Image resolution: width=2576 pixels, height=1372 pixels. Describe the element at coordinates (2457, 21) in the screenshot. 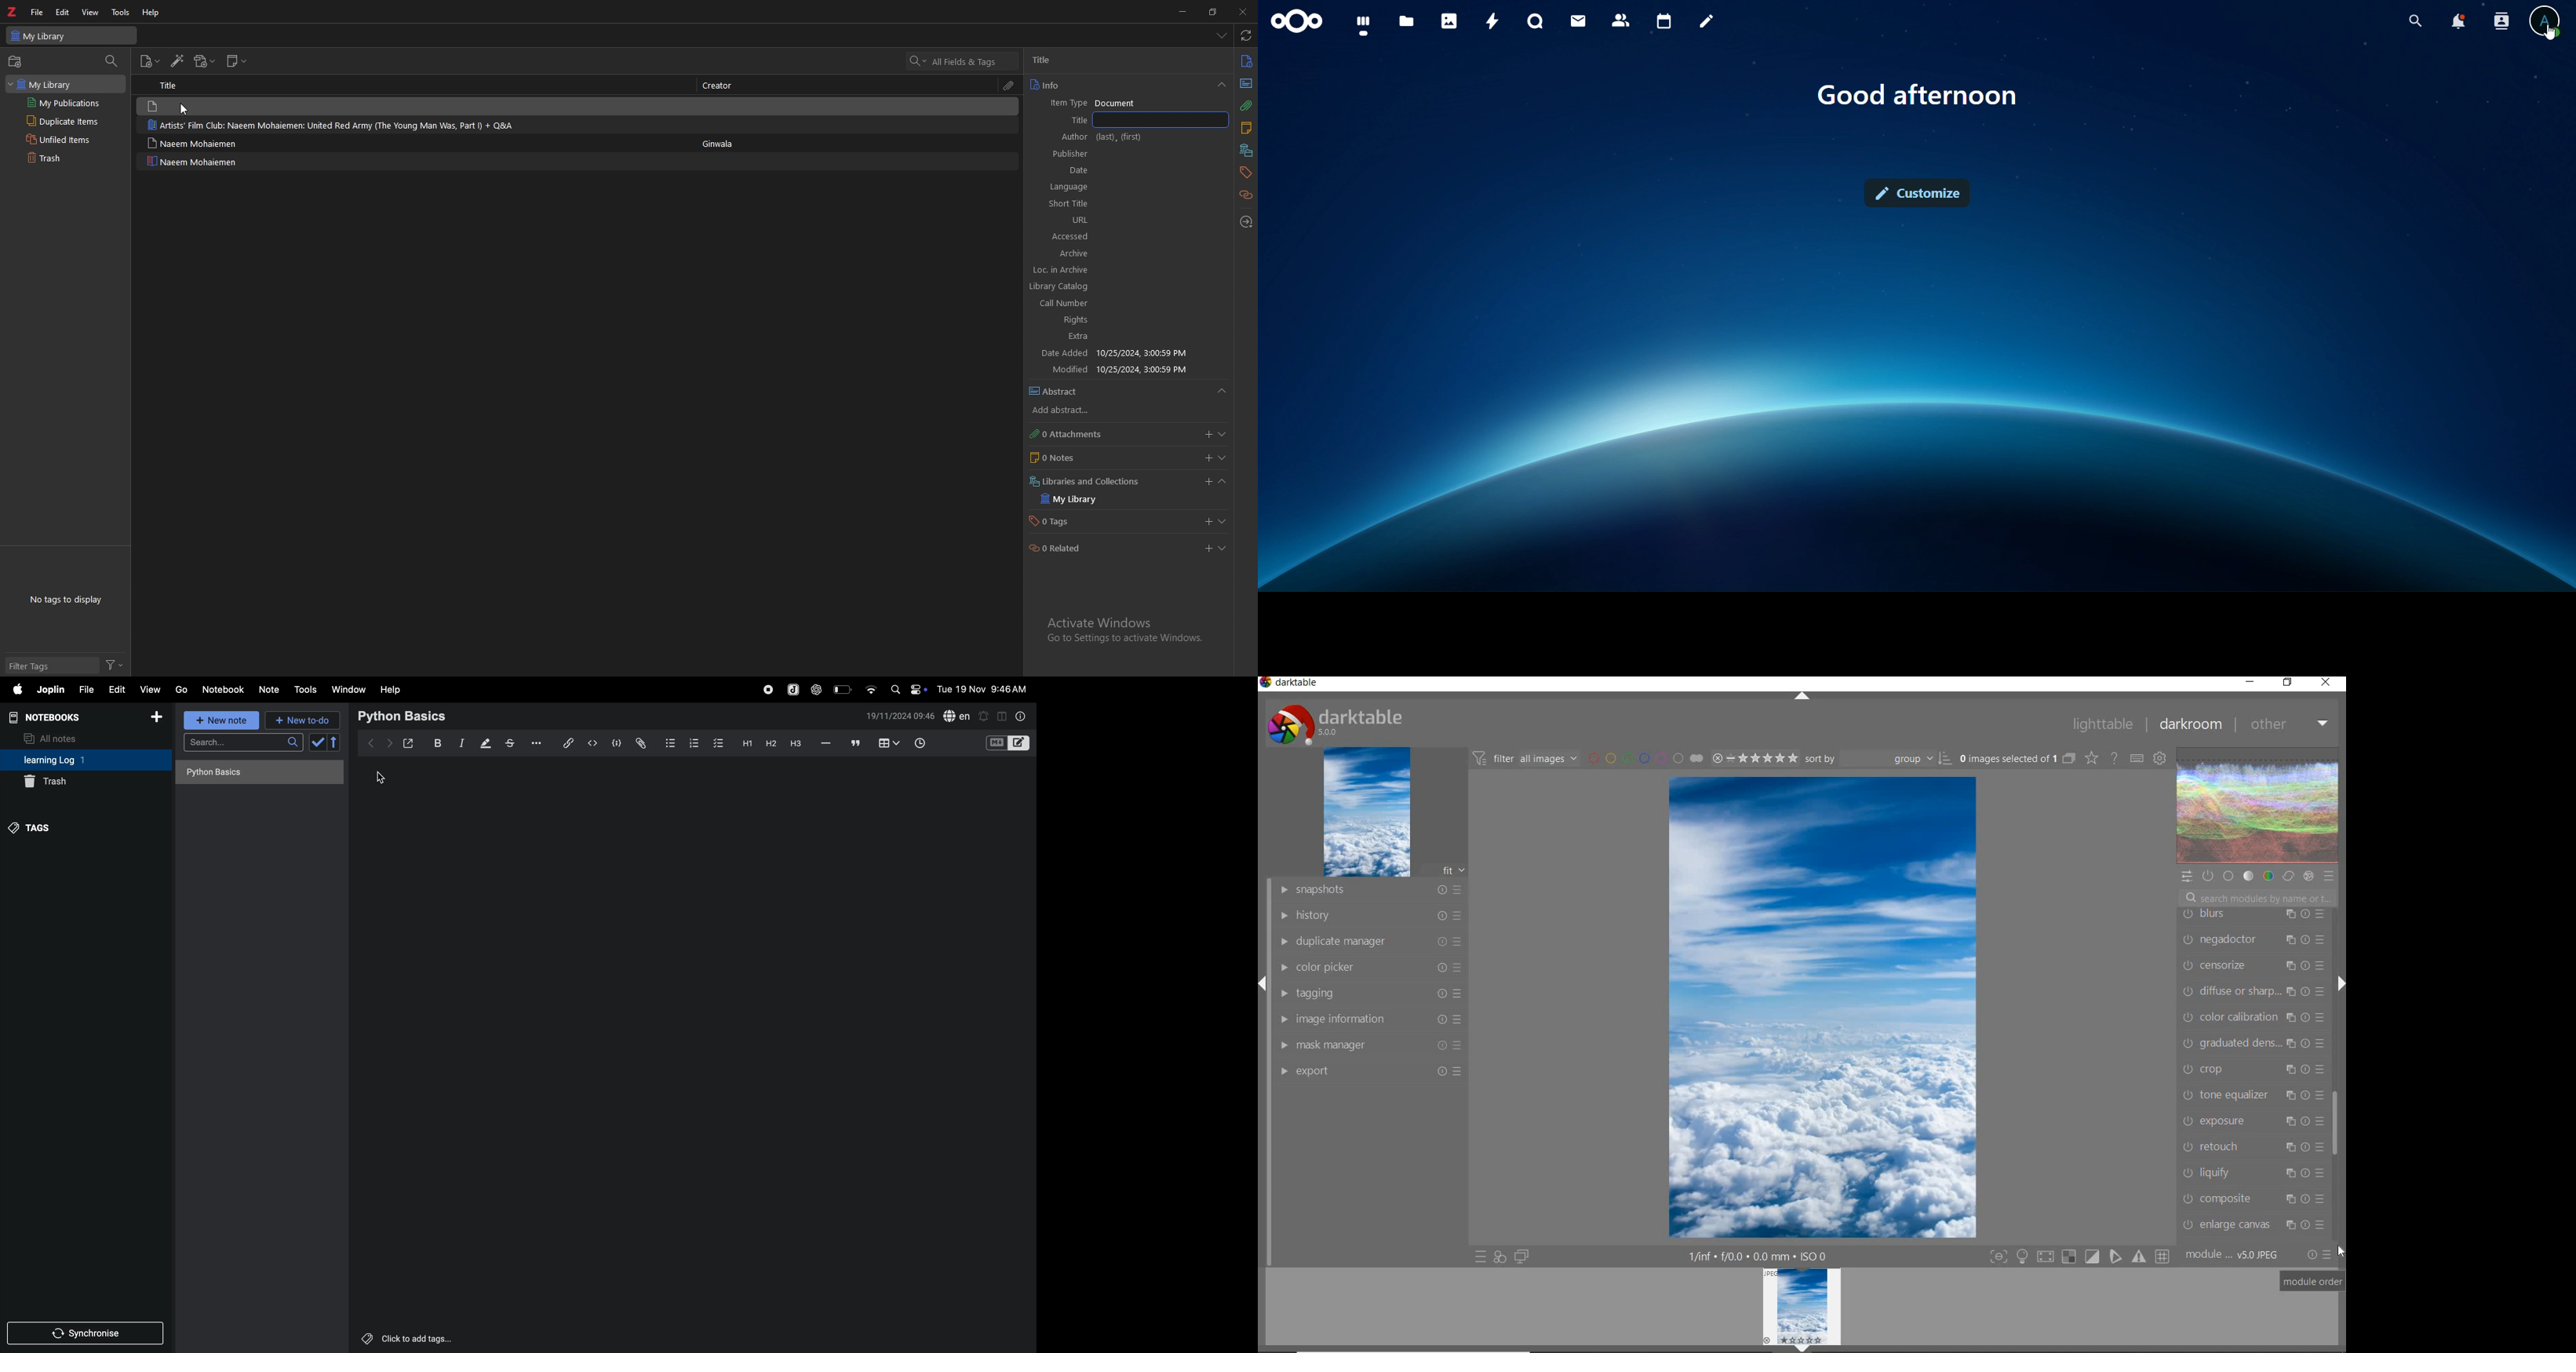

I see `notifications` at that location.